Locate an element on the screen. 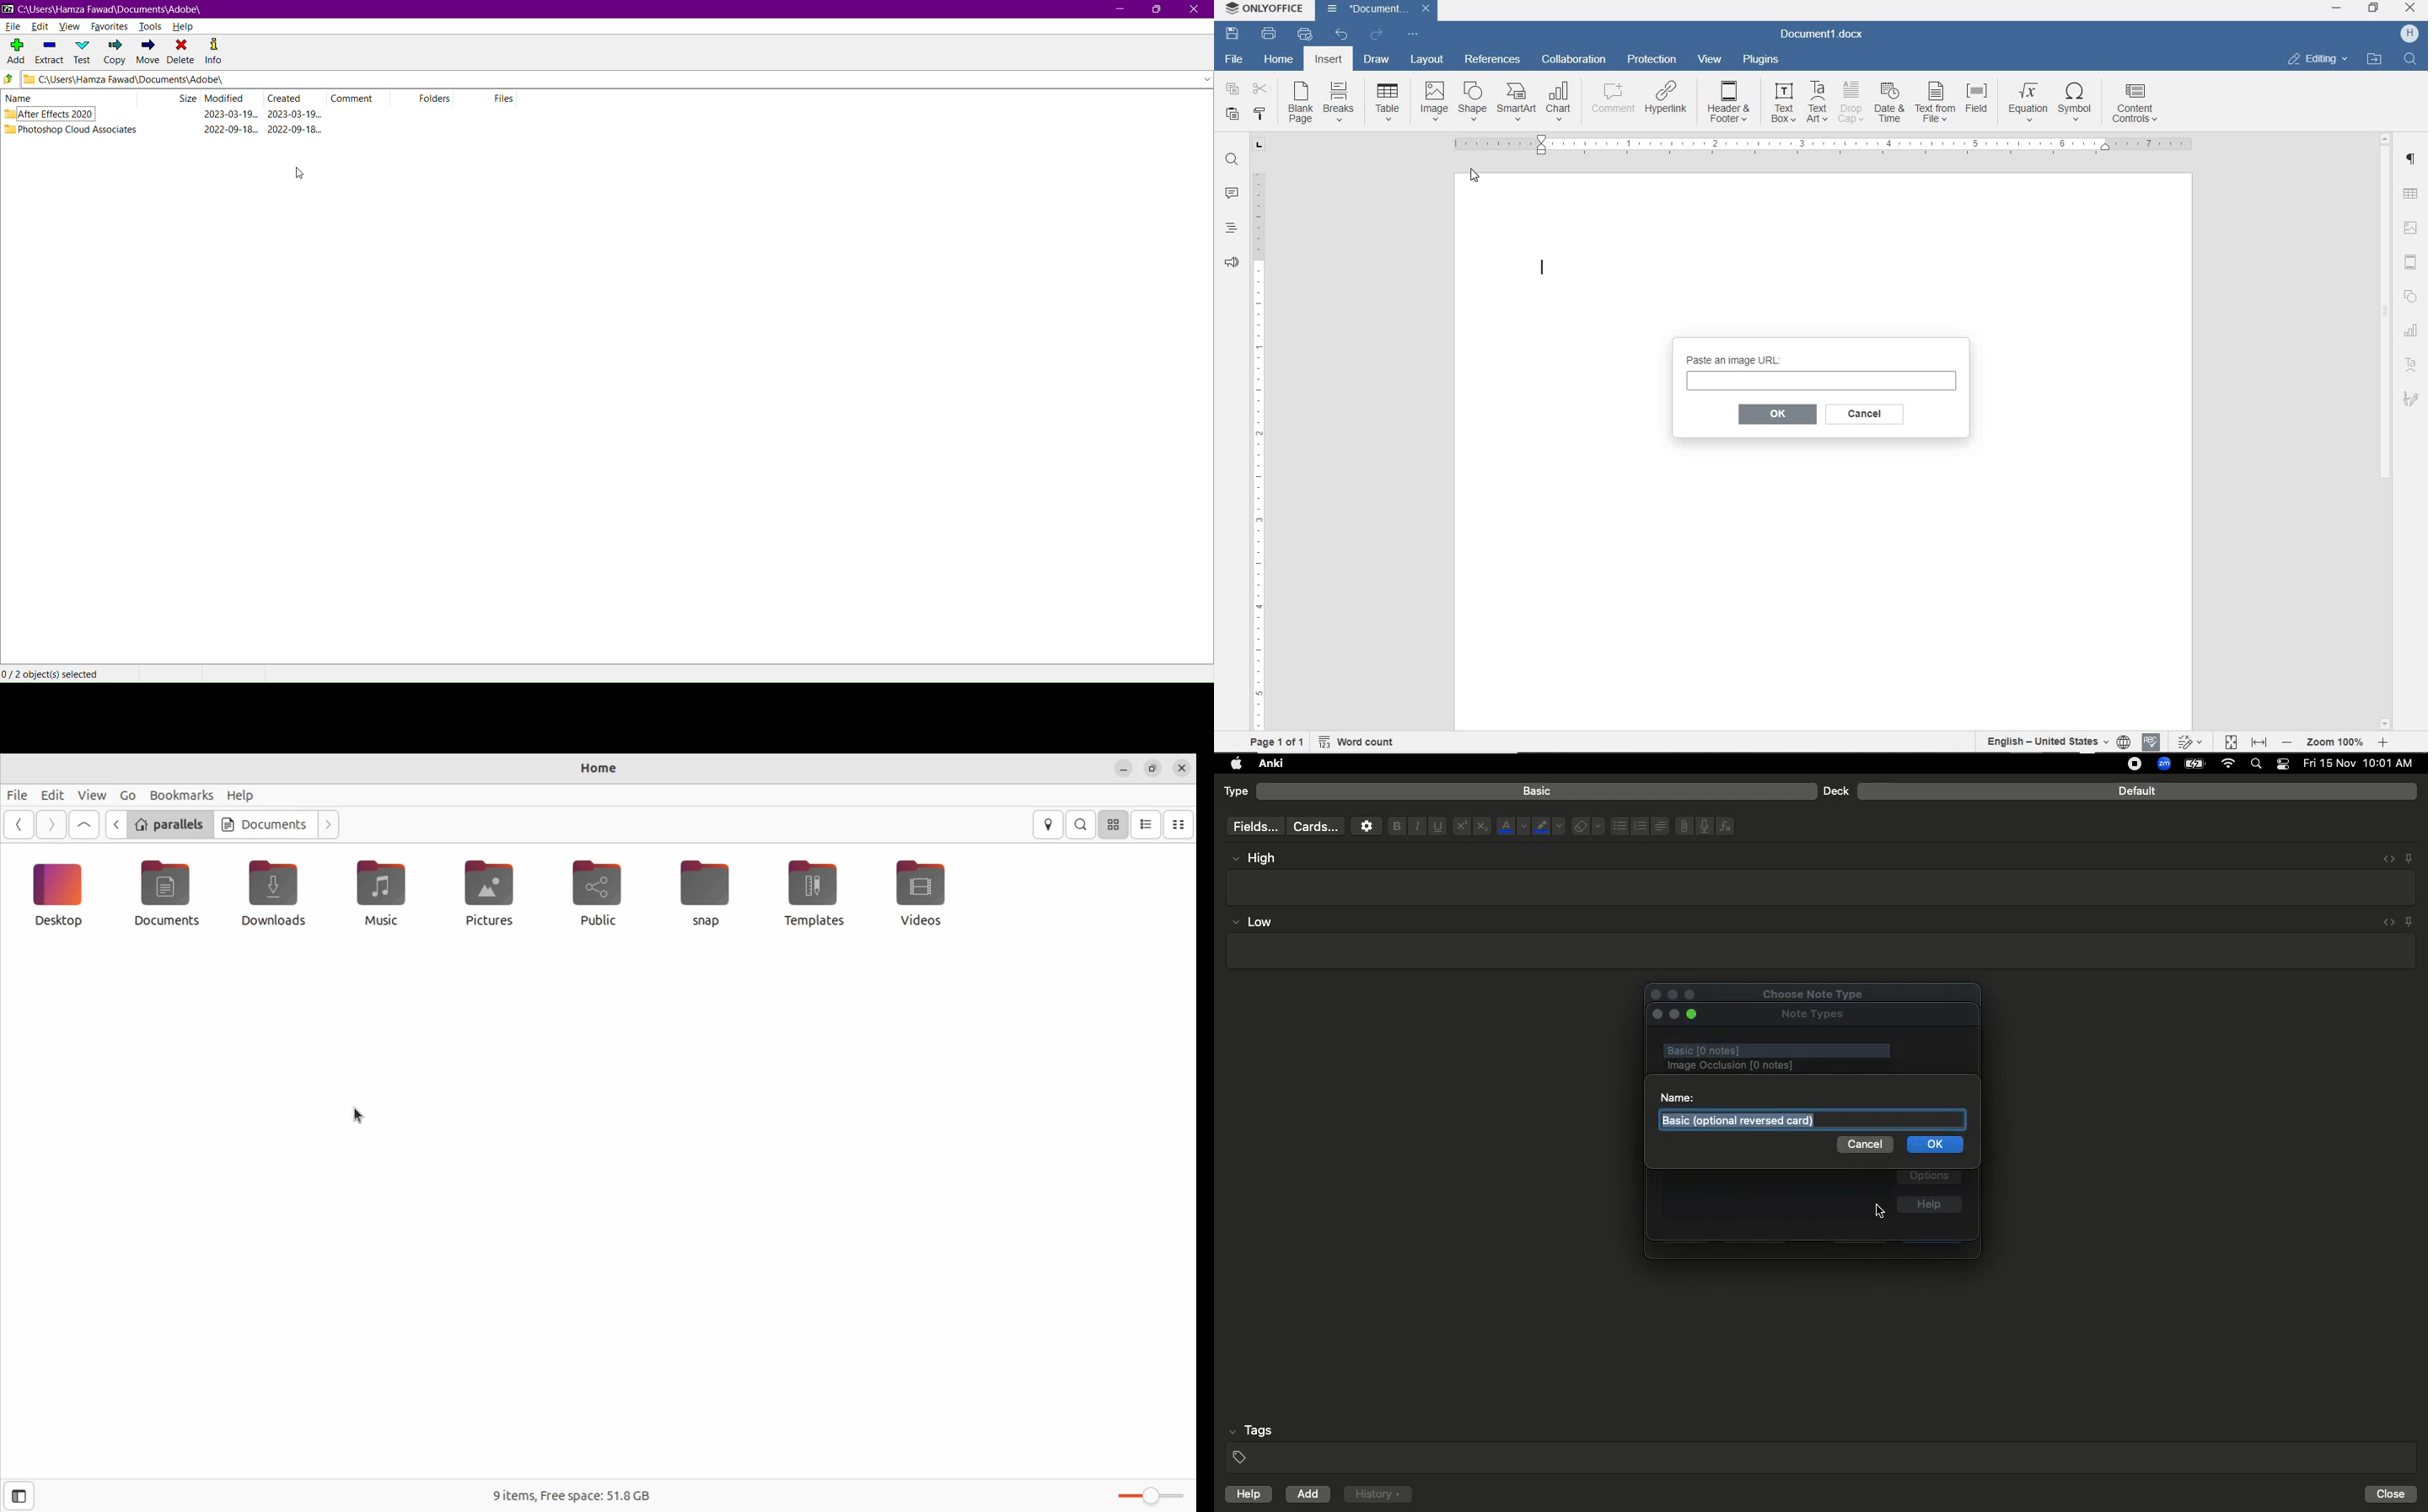 This screenshot has height=1512, width=2436. redo is located at coordinates (1376, 35).